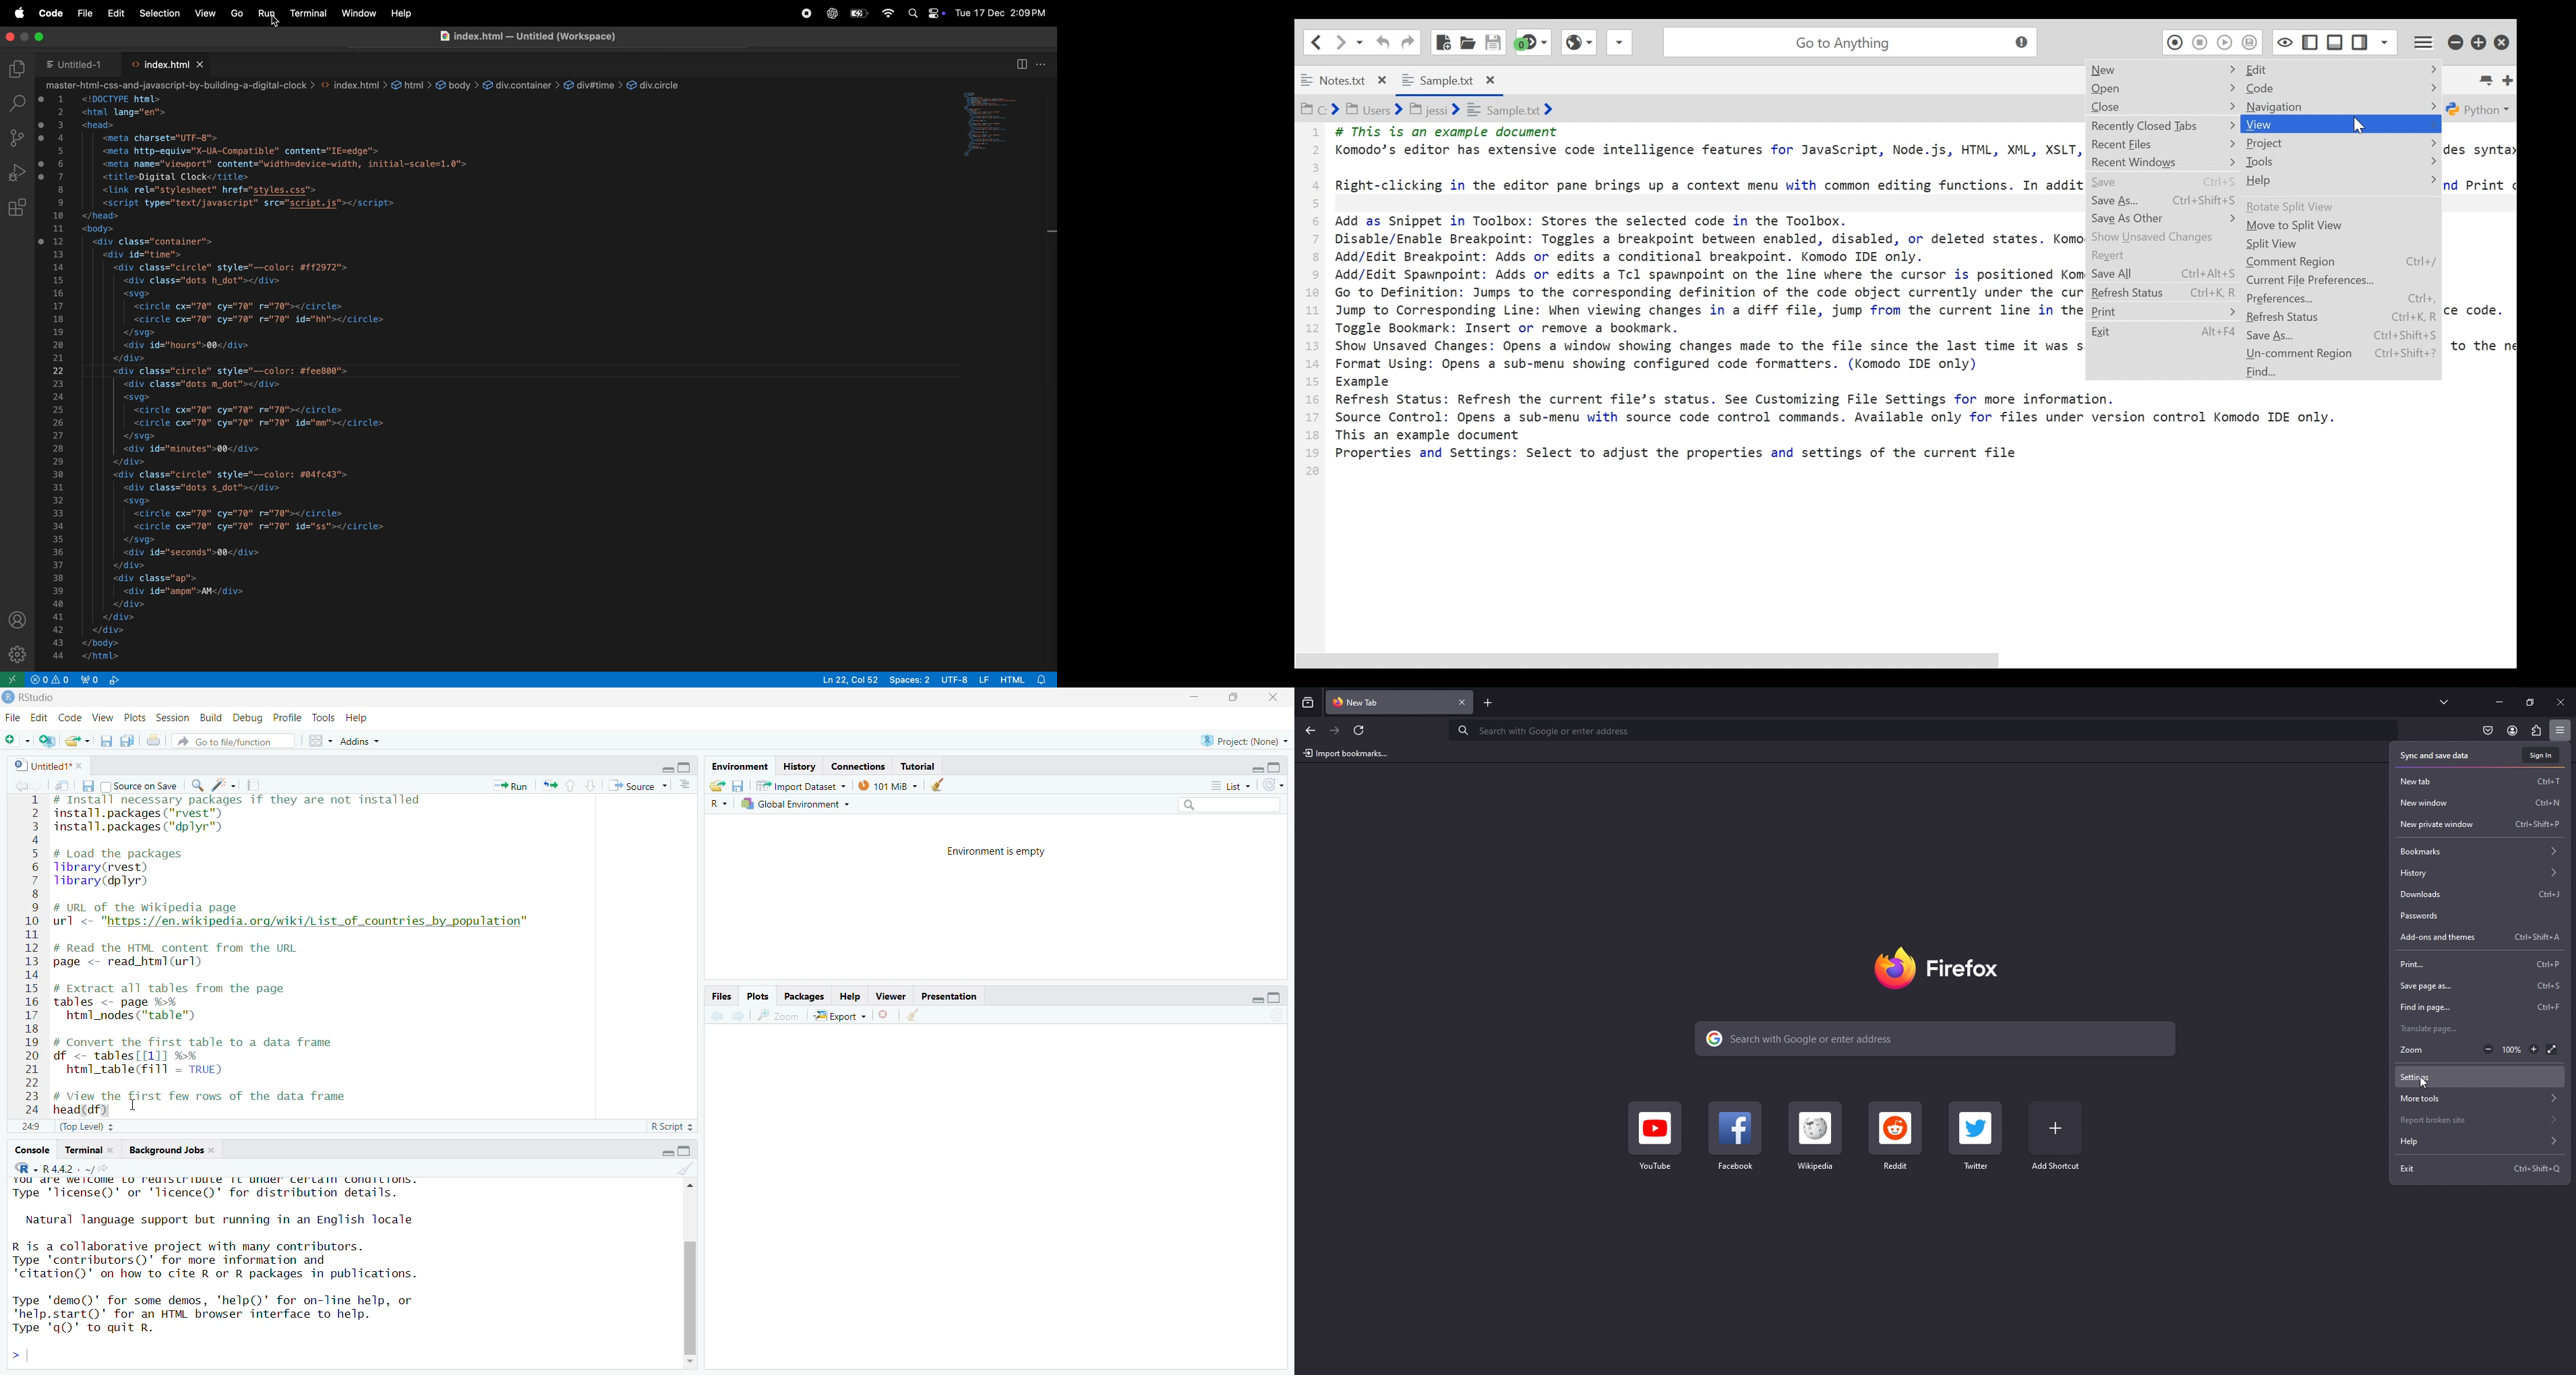  What do you see at coordinates (181, 1003) in the screenshot?
I see `# Extract all tables from the page tables <- page %>% htm1_nodes ("table")` at bounding box center [181, 1003].